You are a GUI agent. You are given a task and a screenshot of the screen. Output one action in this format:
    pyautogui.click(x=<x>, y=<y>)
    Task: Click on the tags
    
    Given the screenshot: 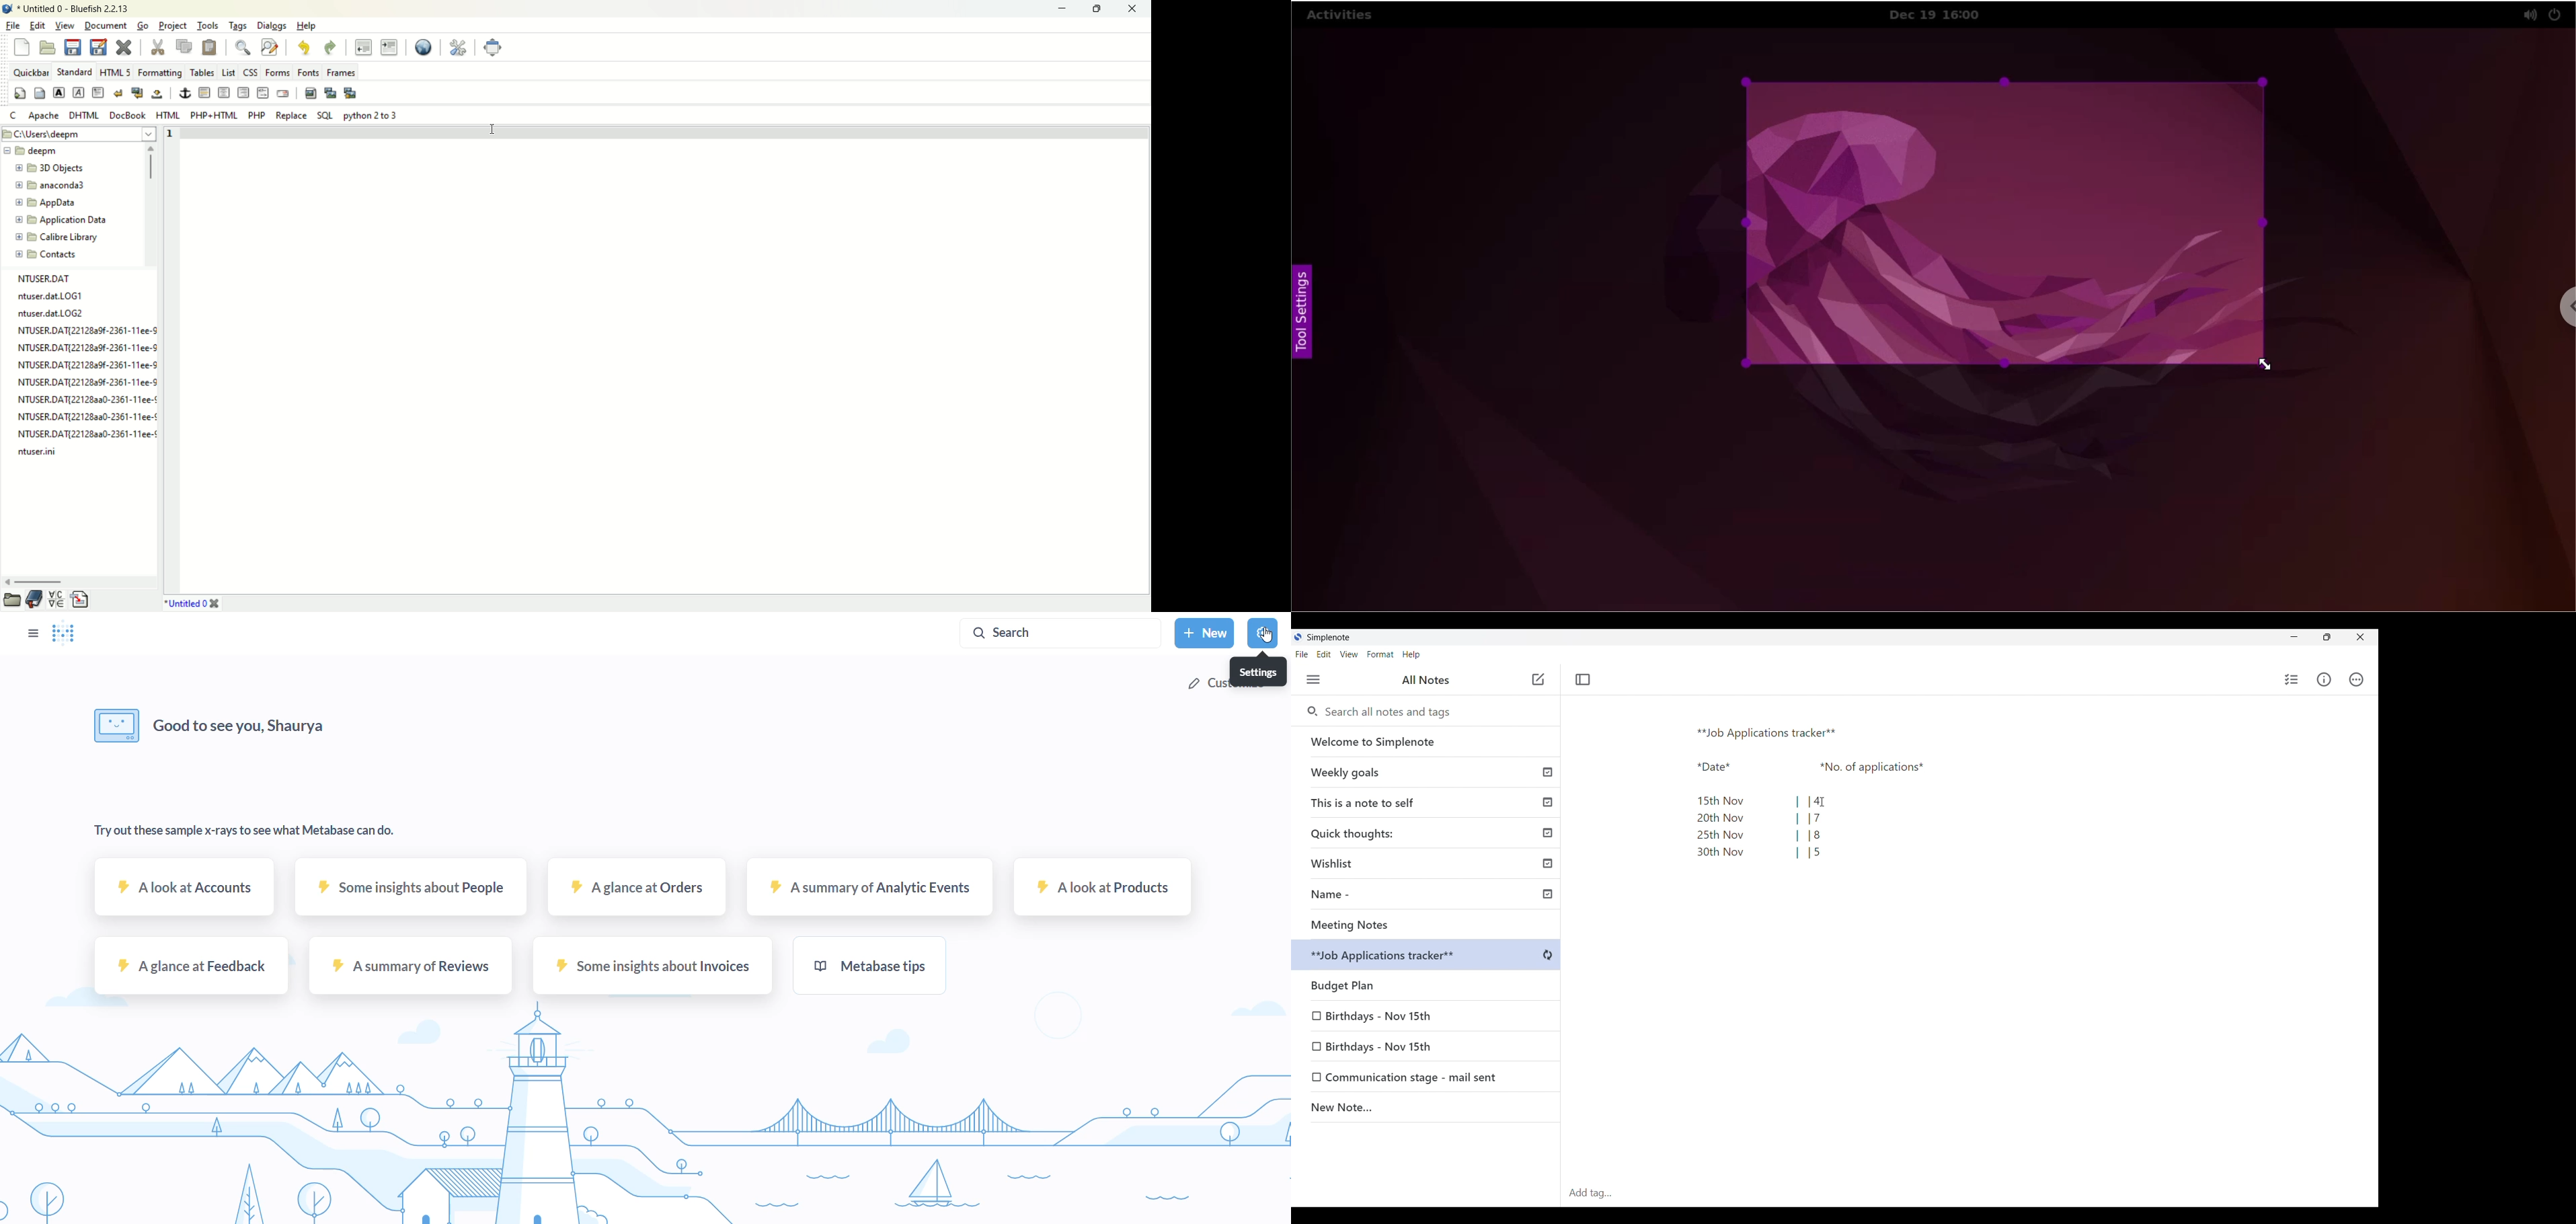 What is the action you would take?
    pyautogui.click(x=237, y=25)
    